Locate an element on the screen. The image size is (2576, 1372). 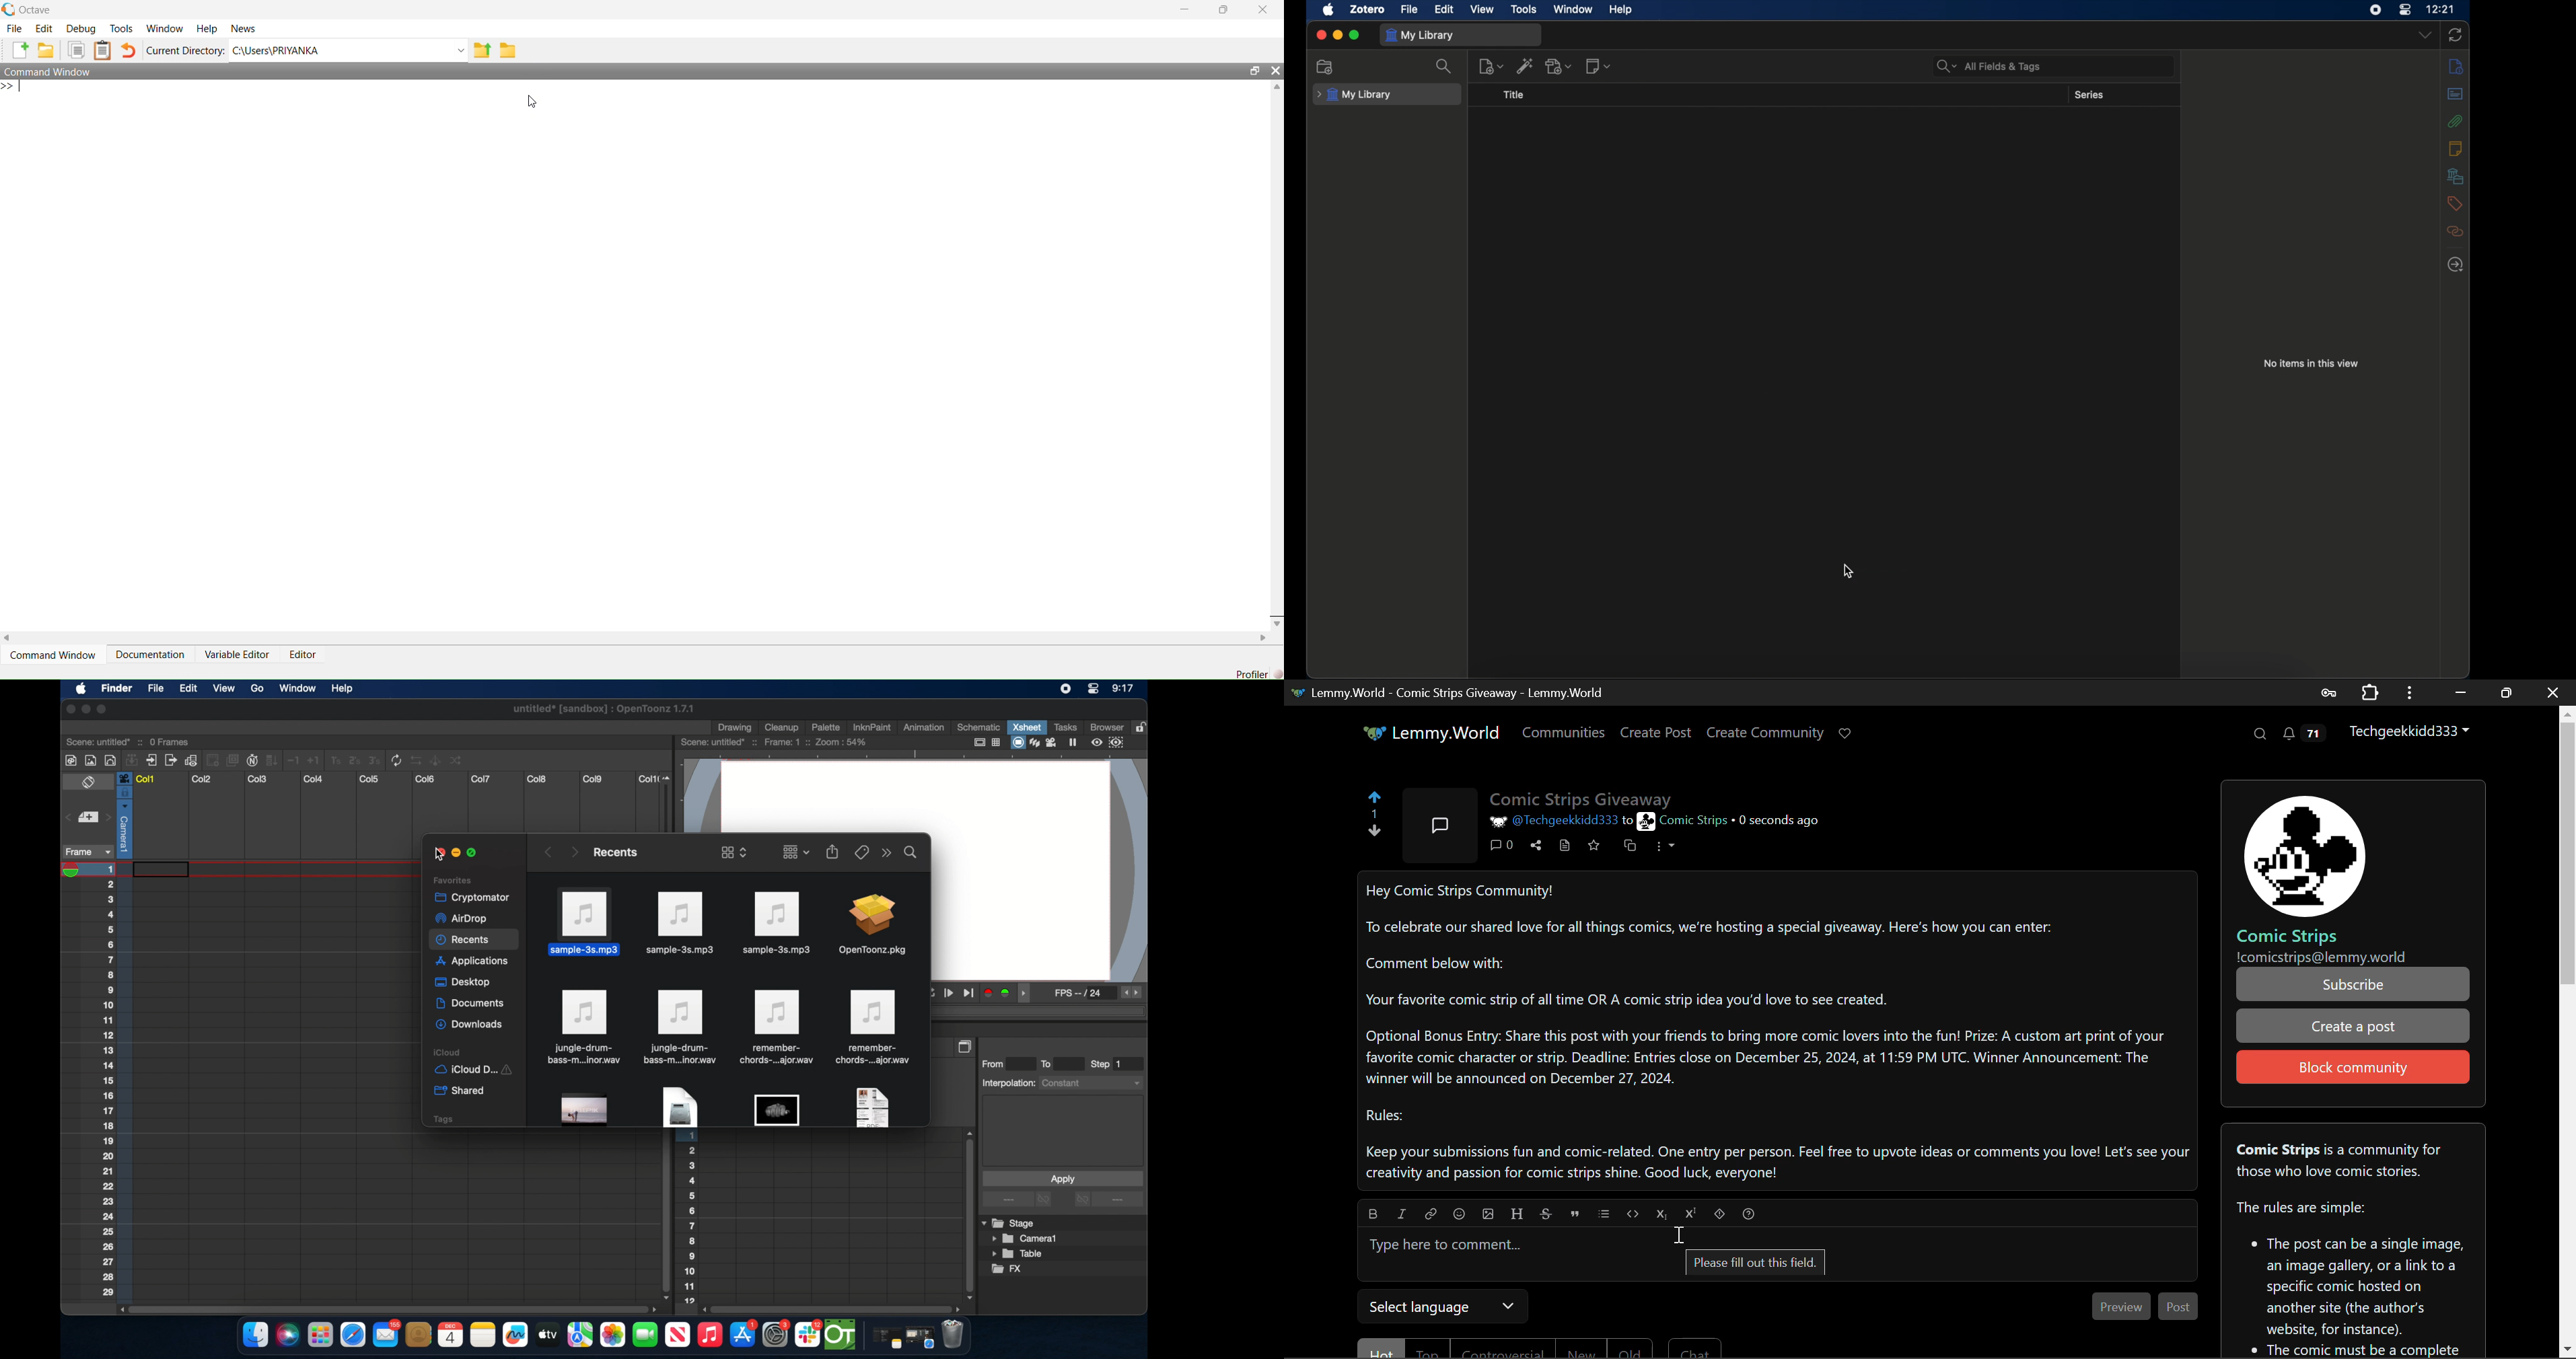
my library is located at coordinates (1420, 35).